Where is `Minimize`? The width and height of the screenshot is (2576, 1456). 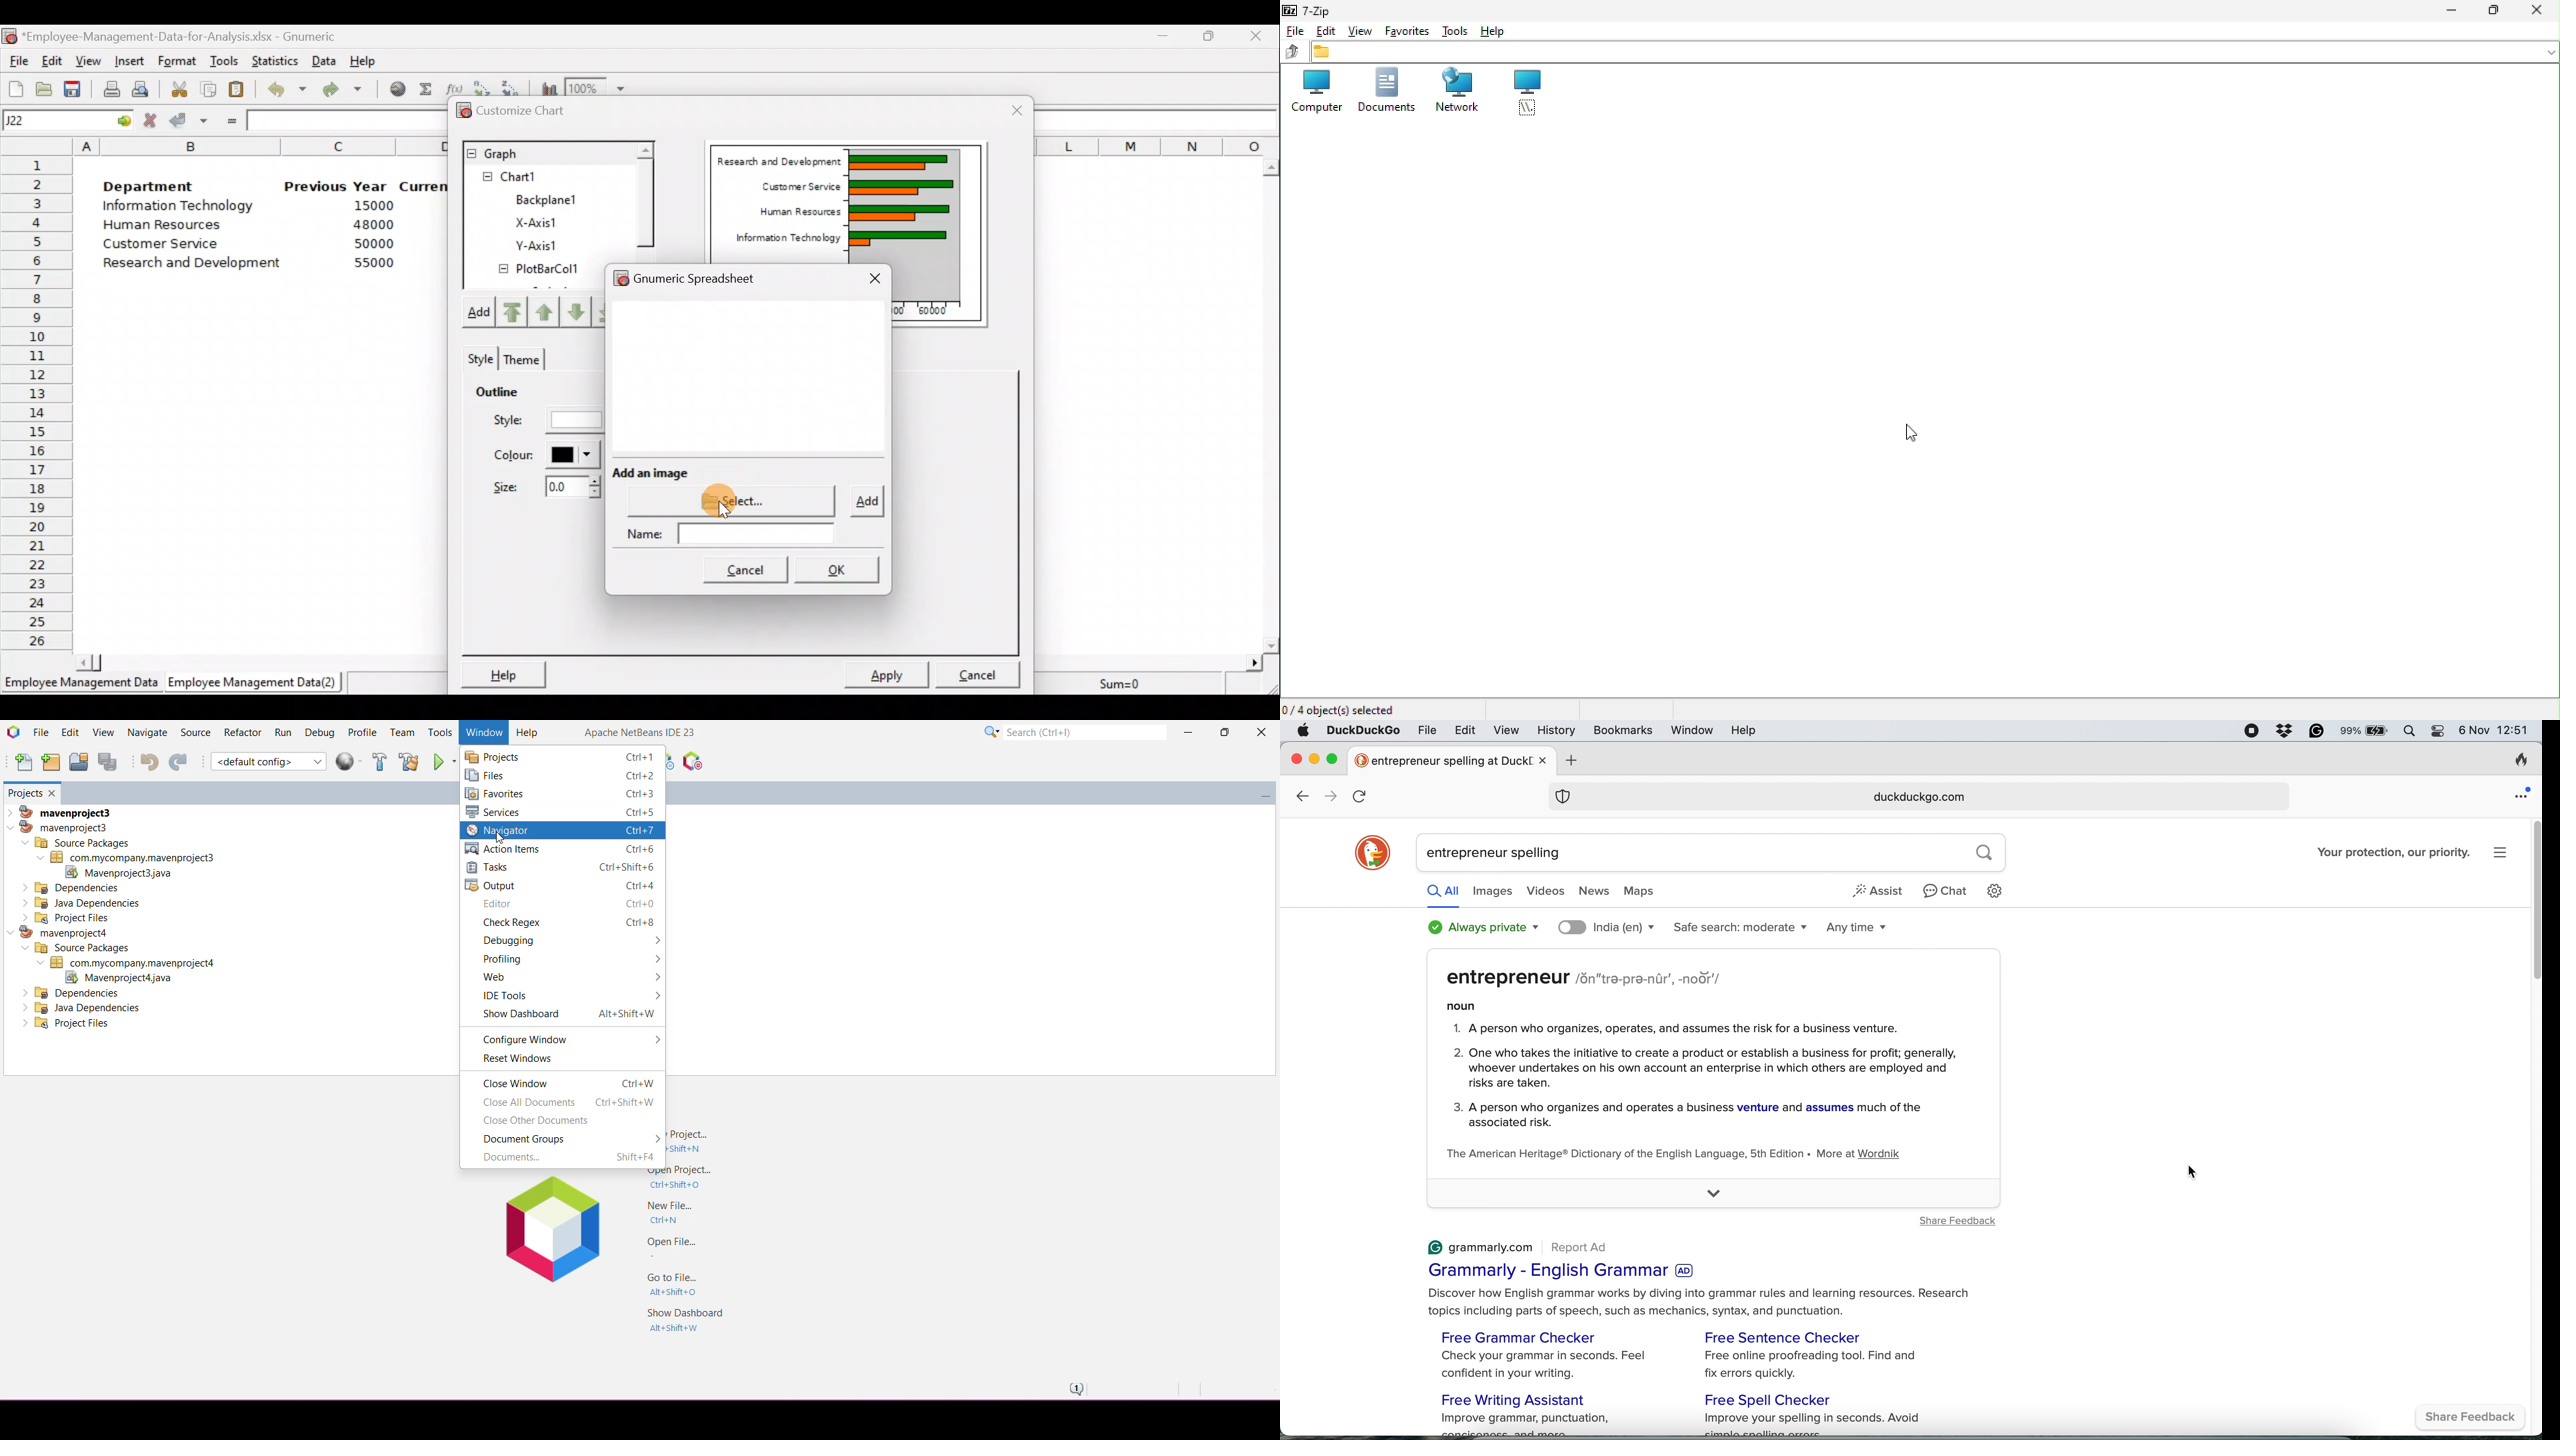
Minimize is located at coordinates (1187, 733).